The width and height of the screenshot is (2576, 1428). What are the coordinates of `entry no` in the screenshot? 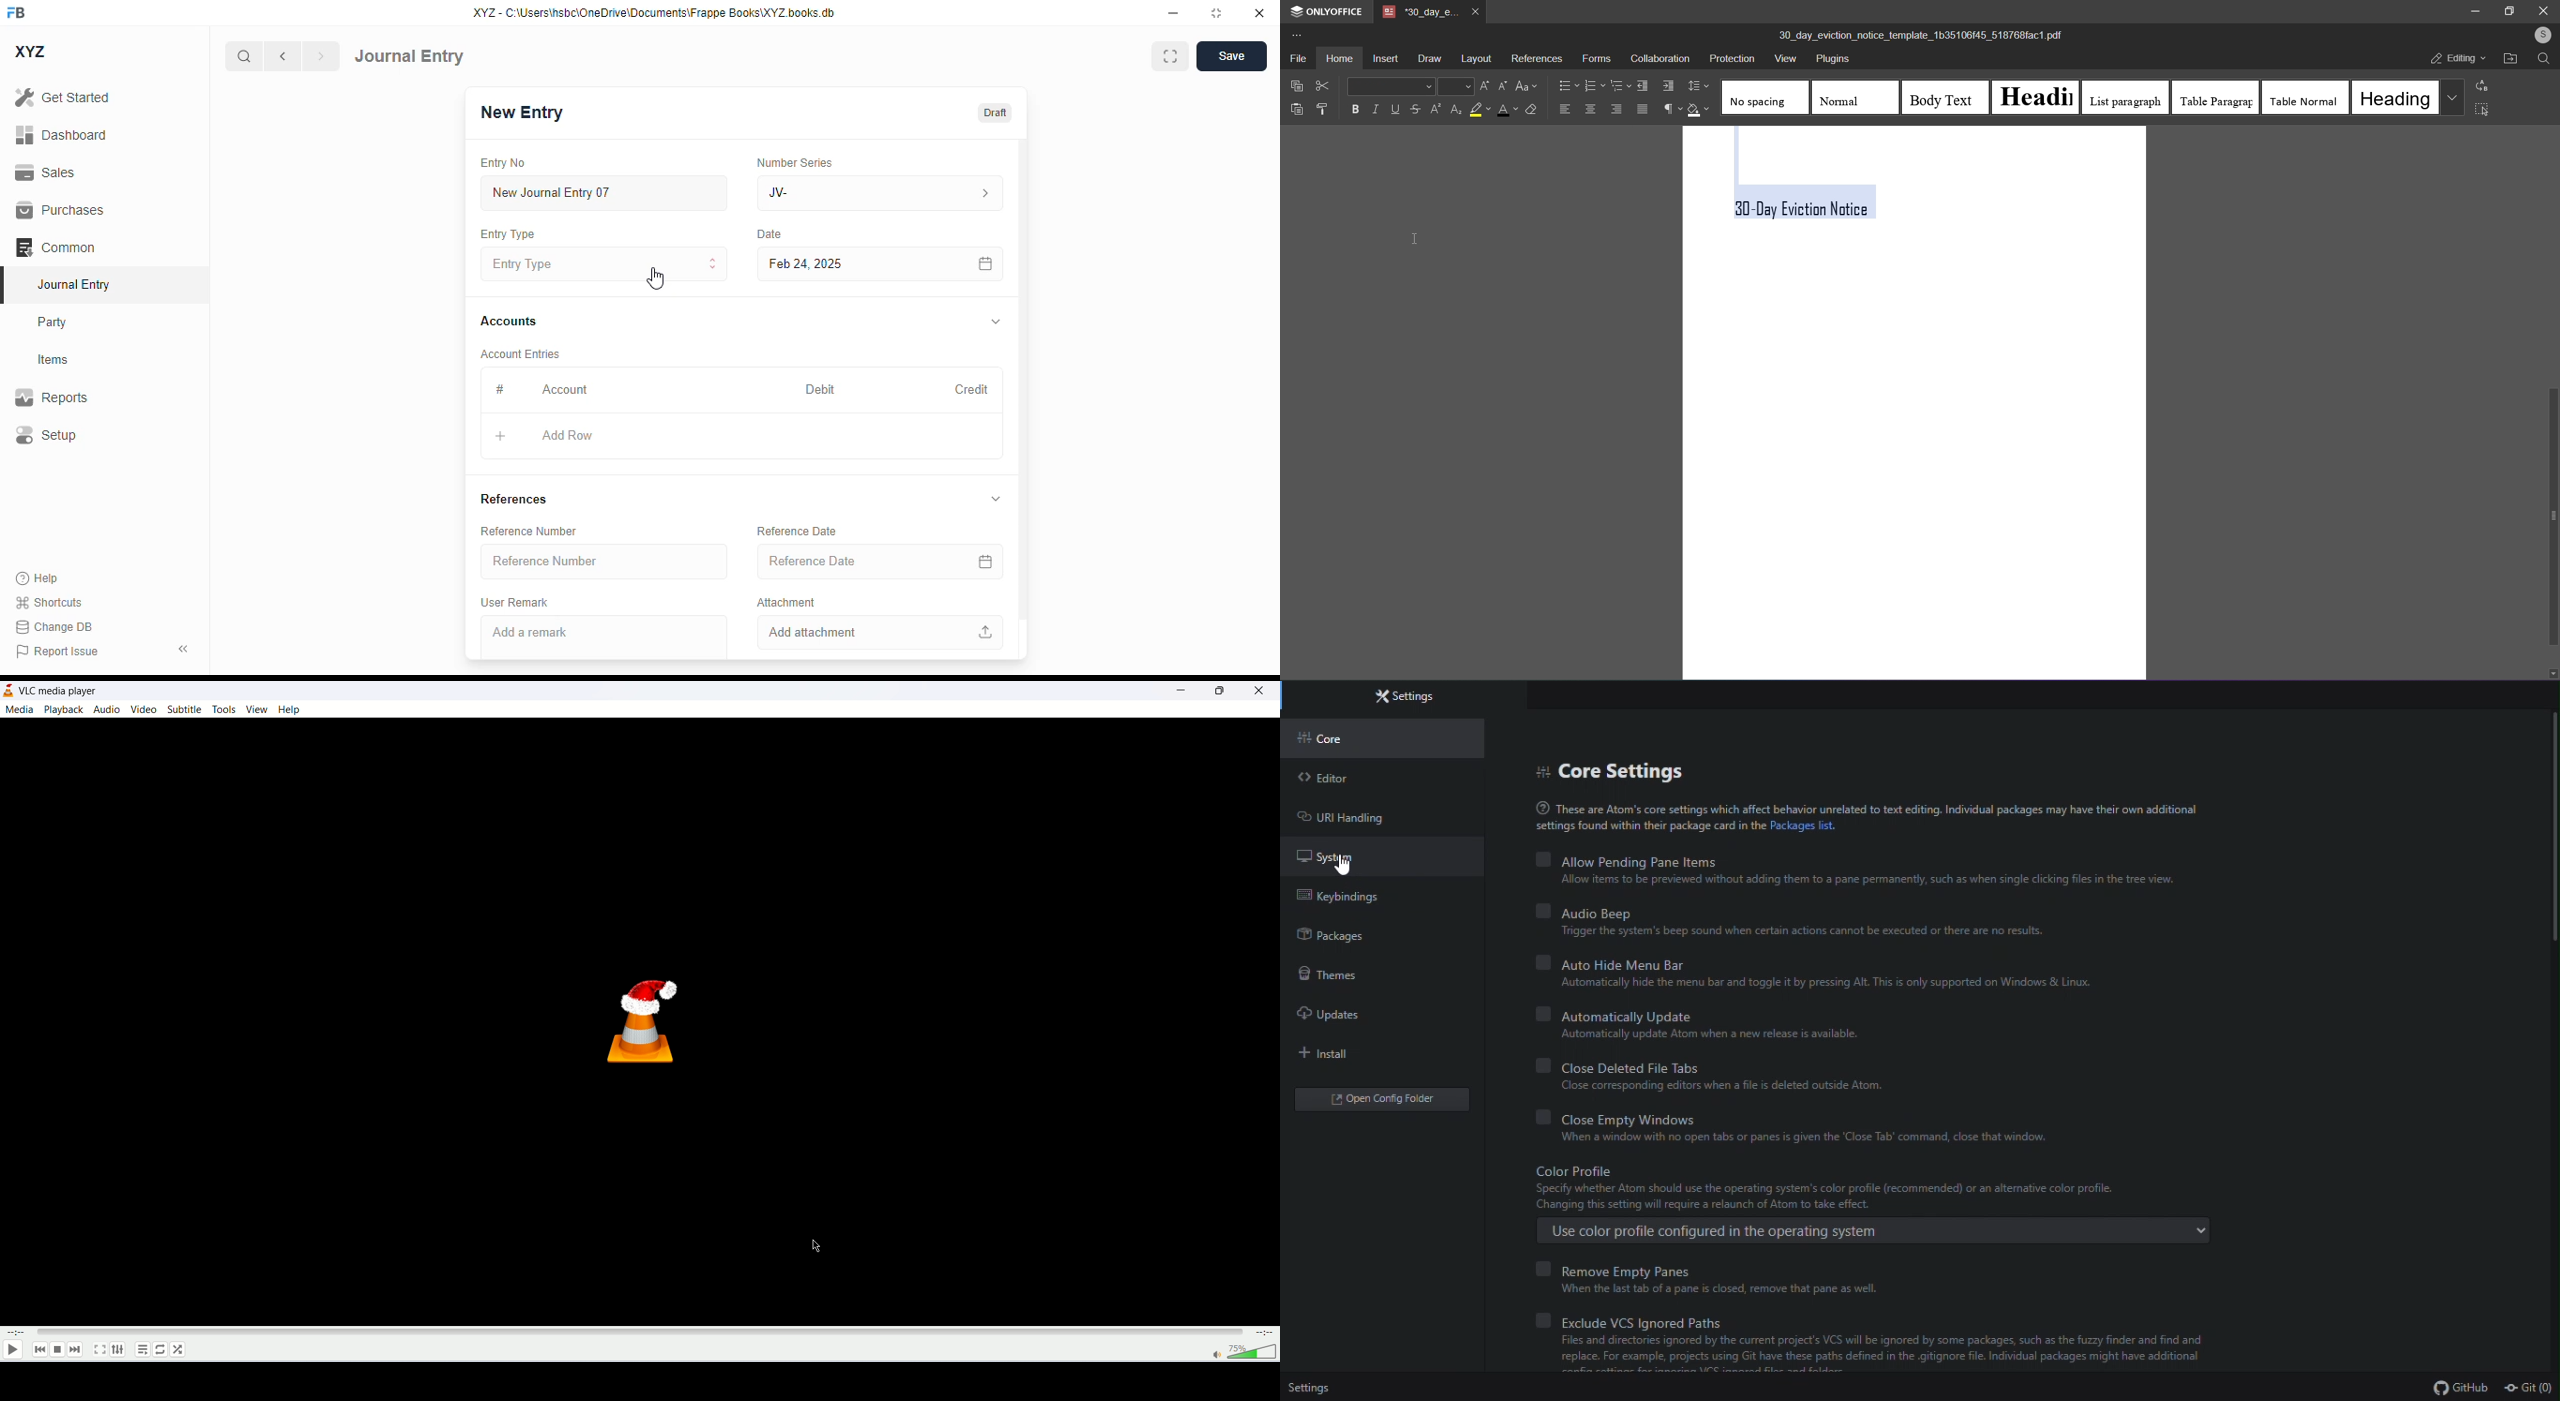 It's located at (504, 162).